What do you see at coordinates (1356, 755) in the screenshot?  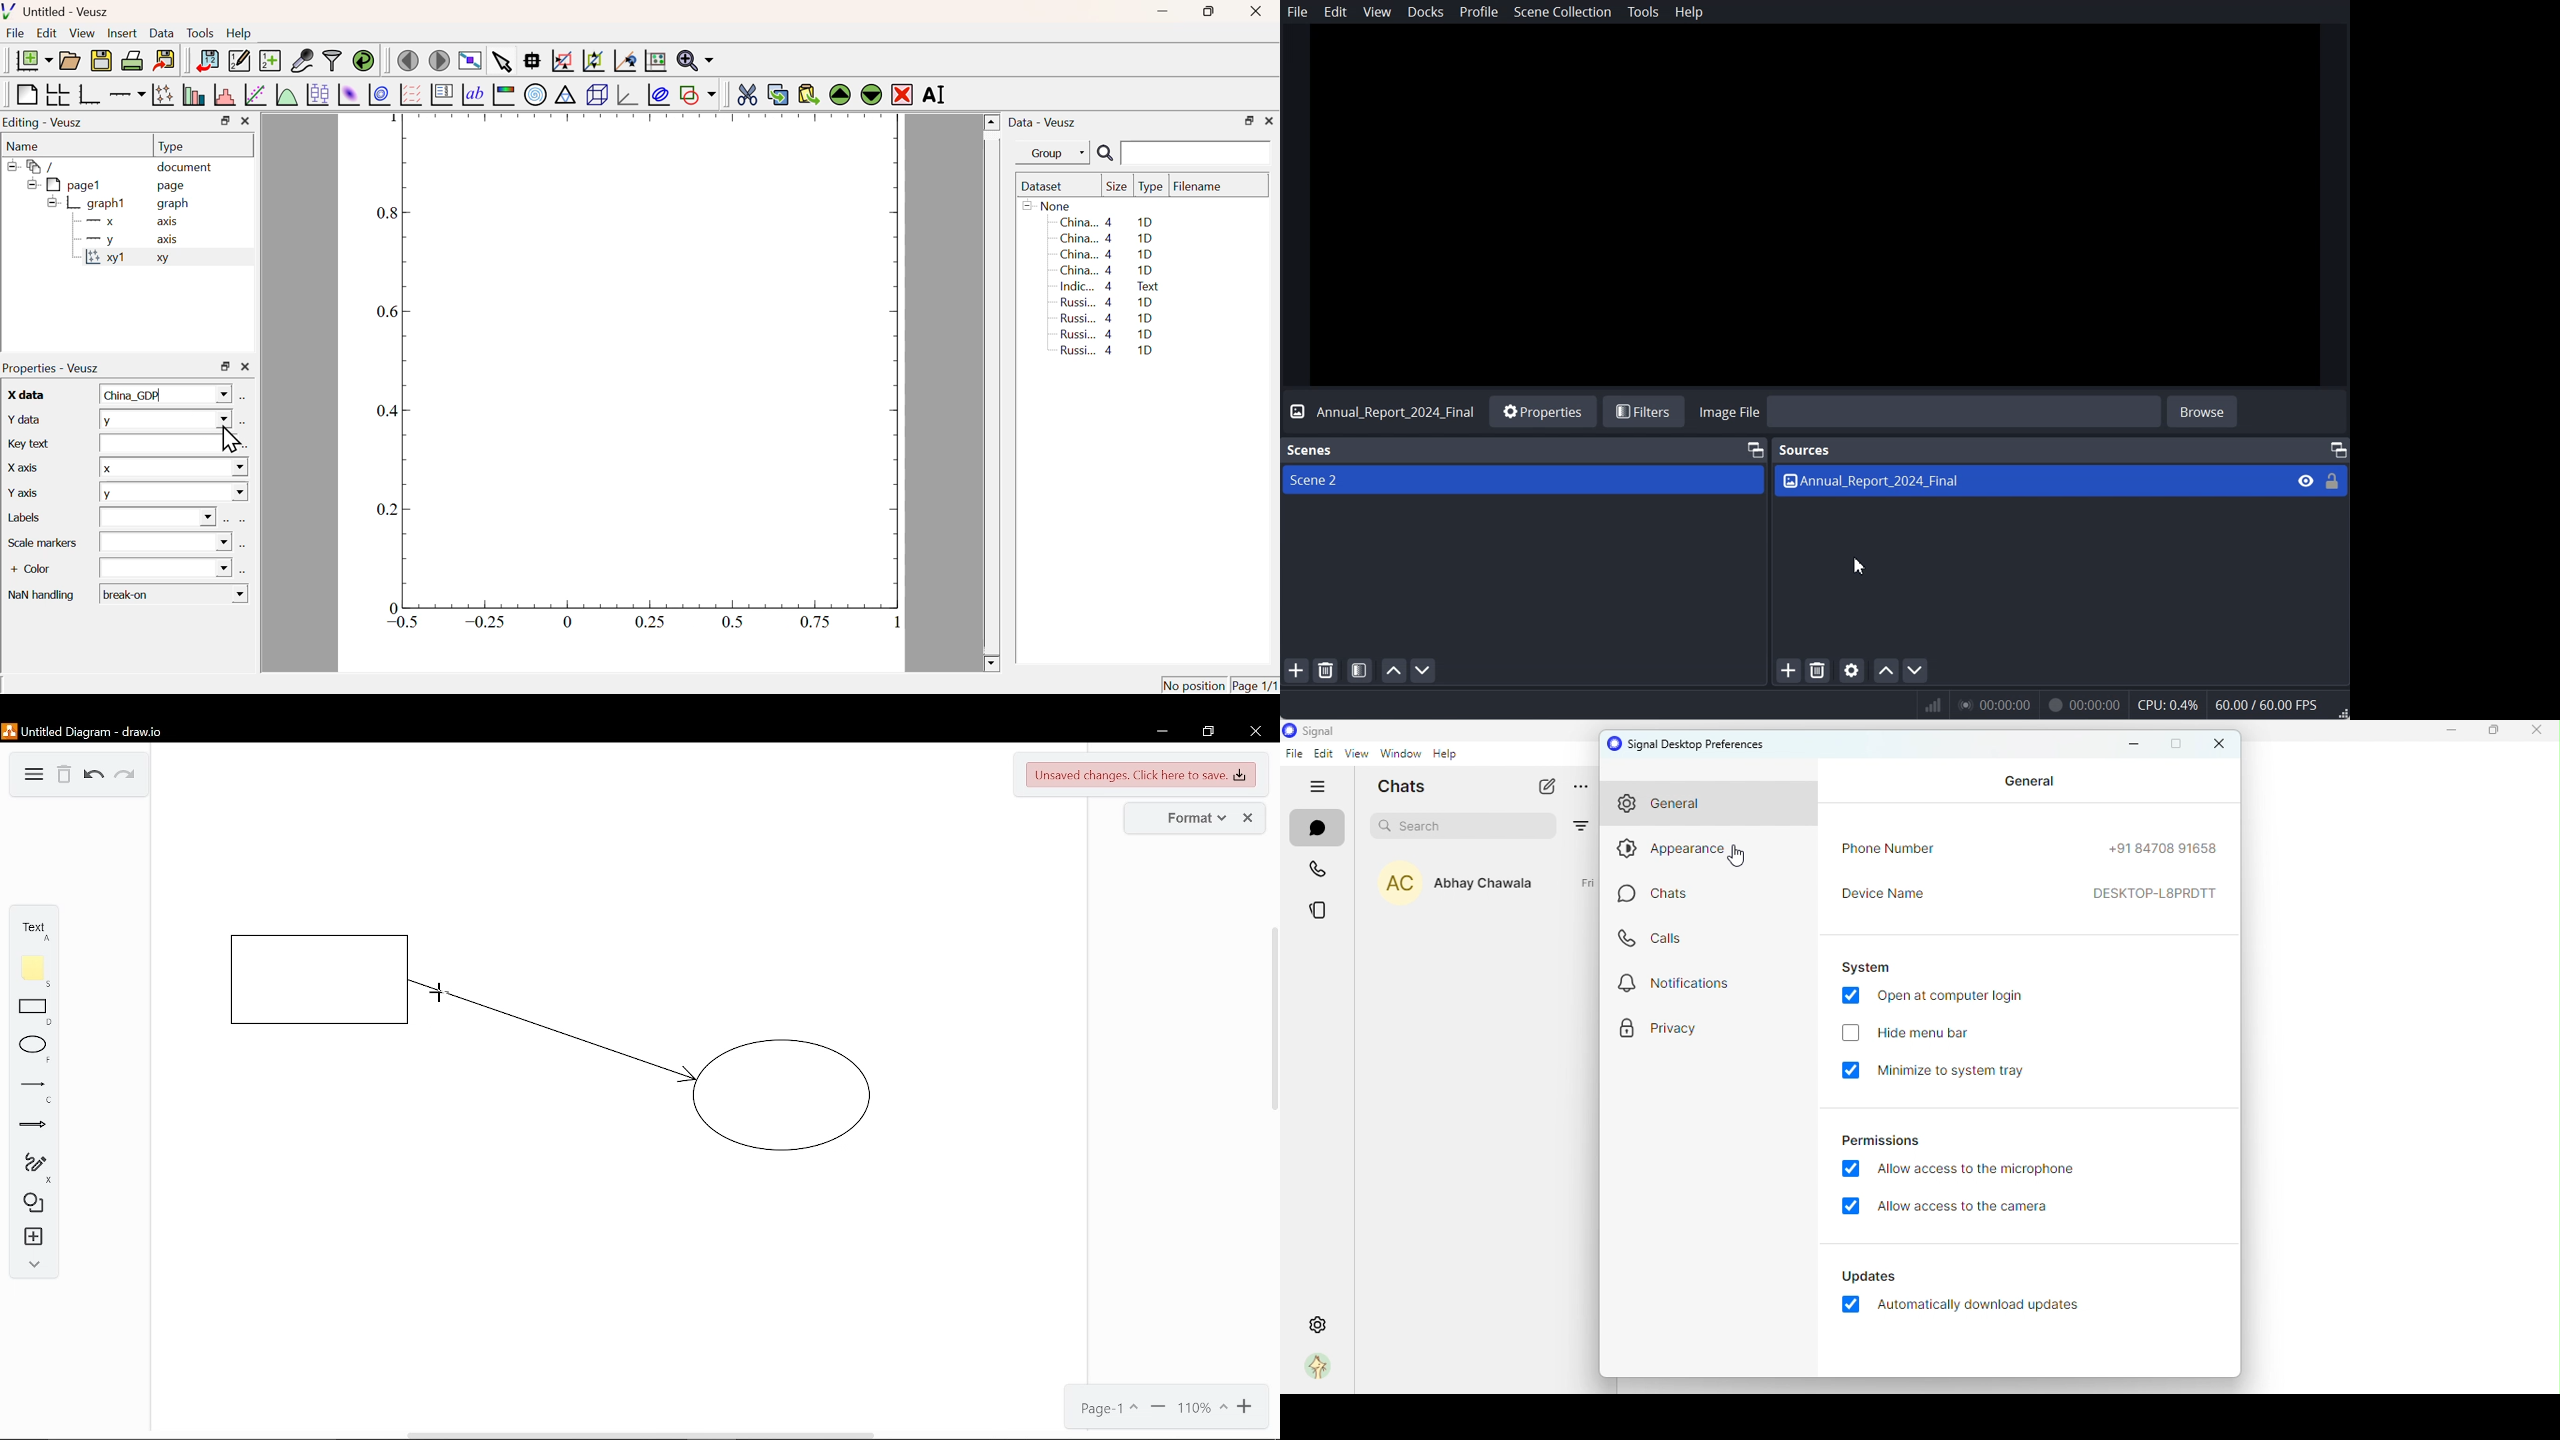 I see `view` at bounding box center [1356, 755].